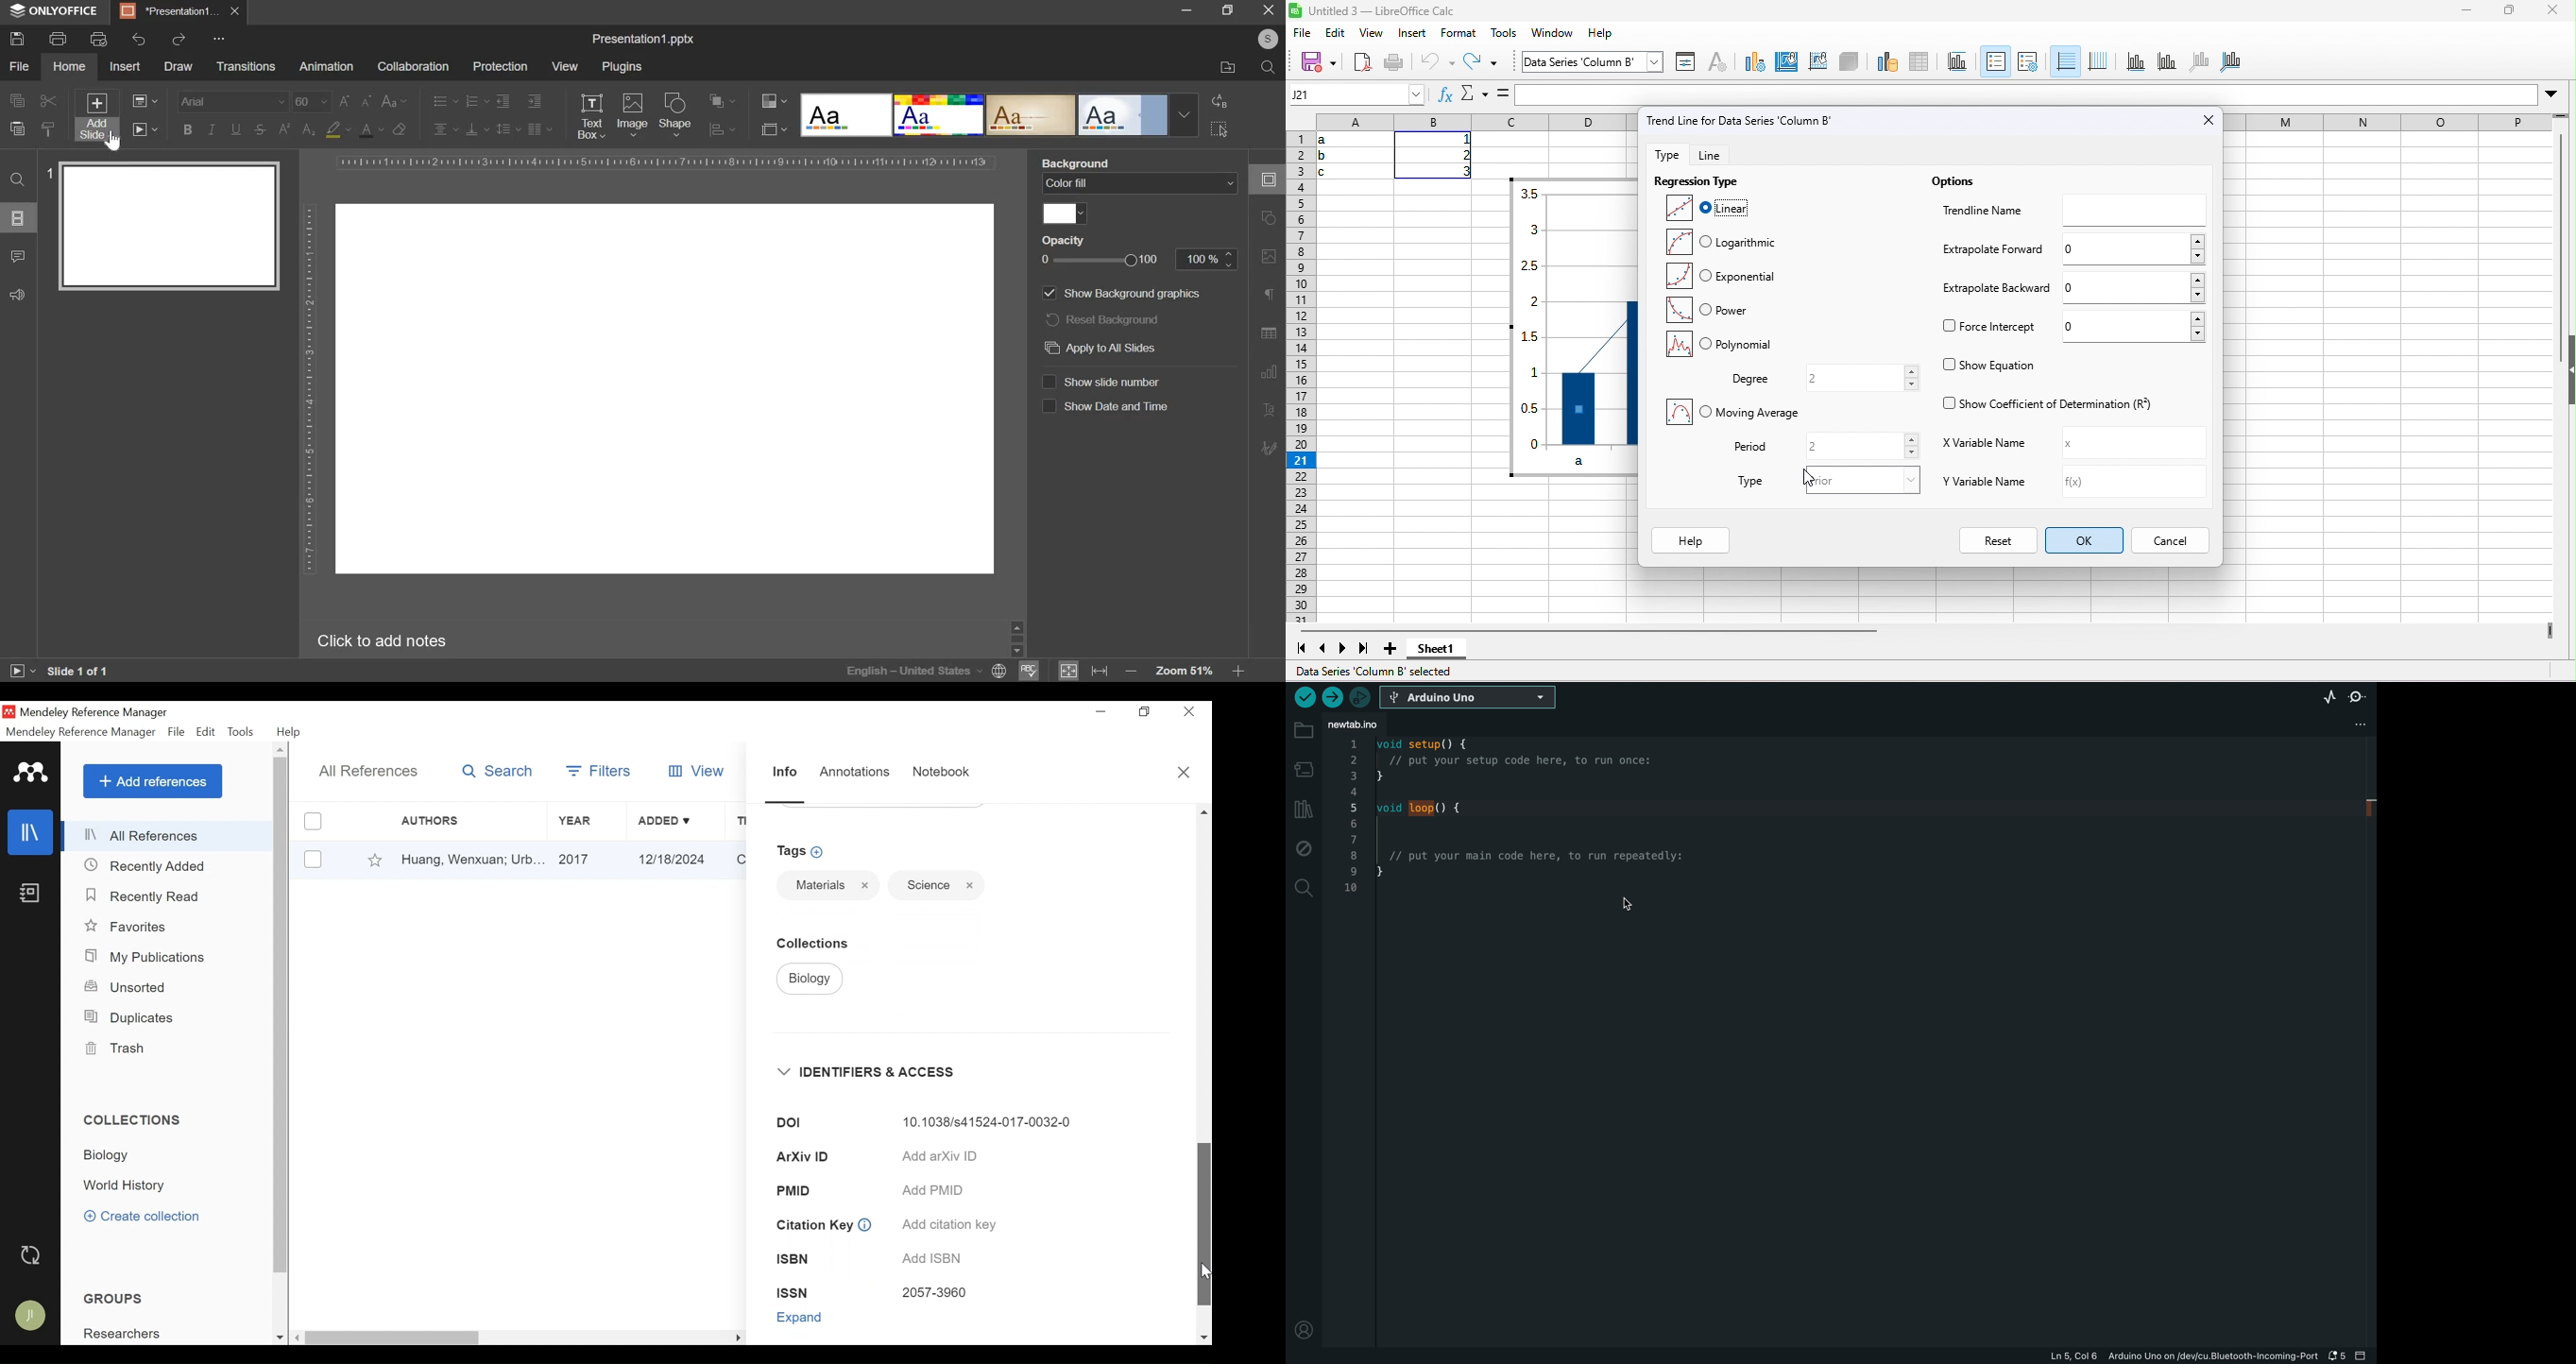  What do you see at coordinates (664, 162) in the screenshot?
I see `horizontal scale` at bounding box center [664, 162].